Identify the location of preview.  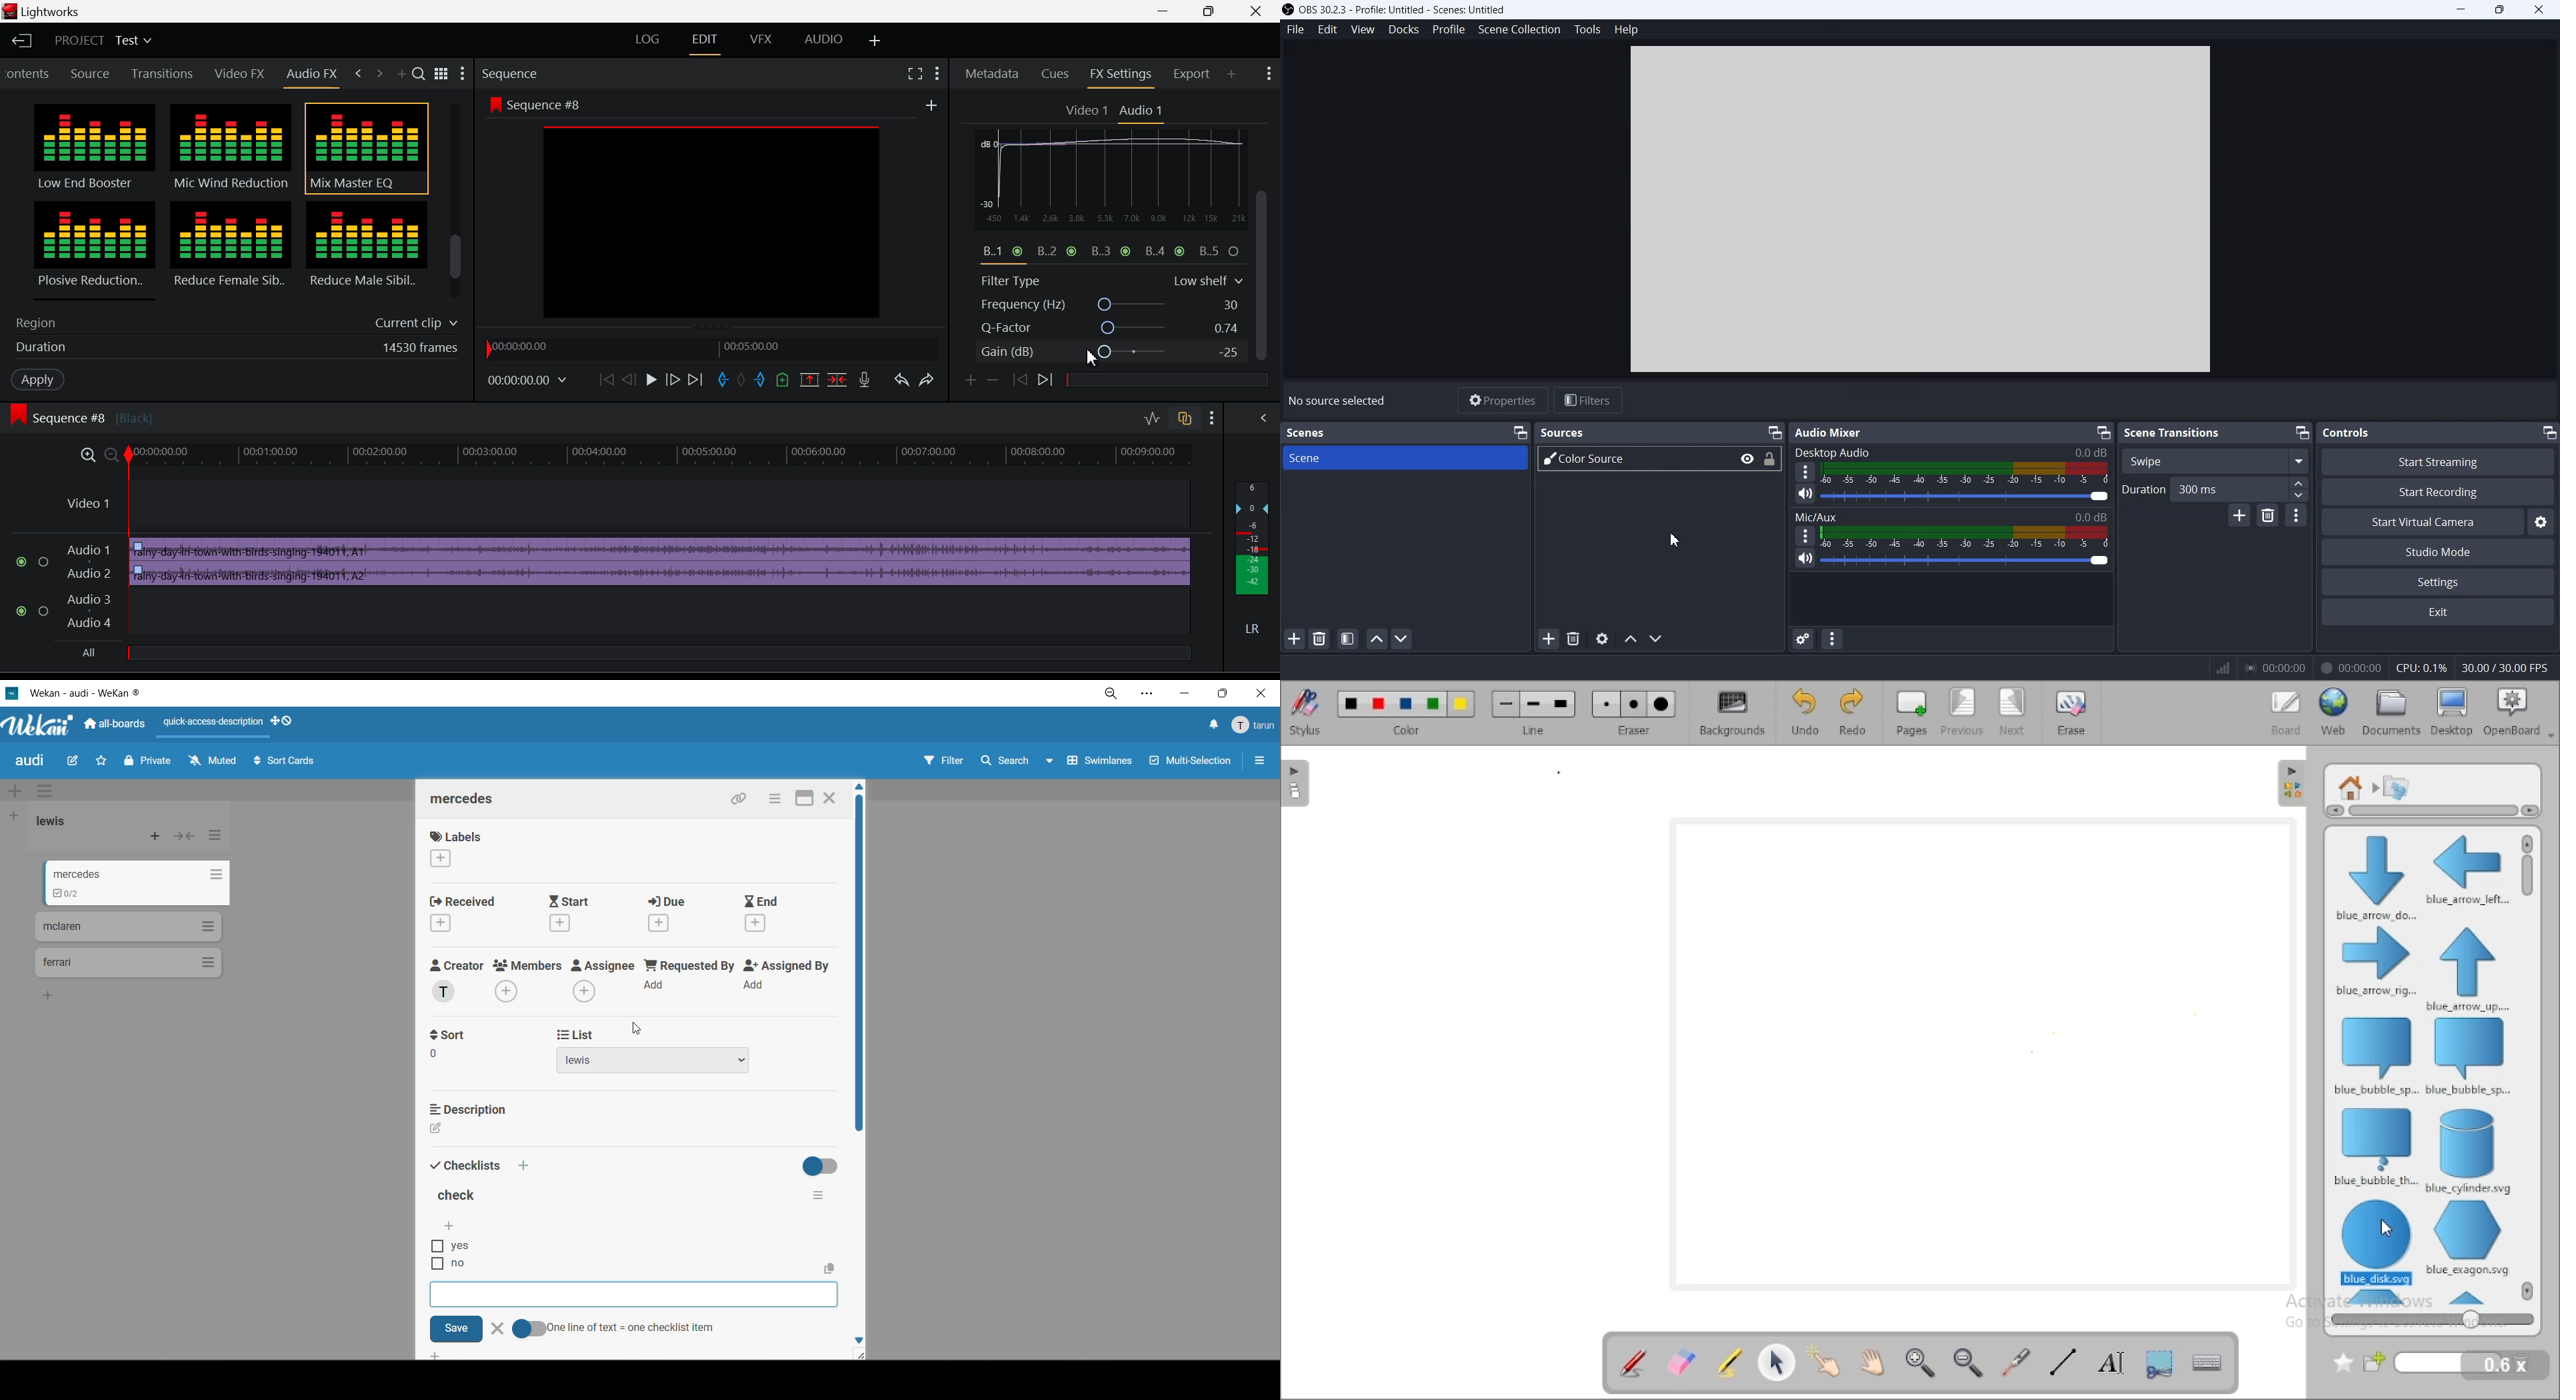
(713, 223).